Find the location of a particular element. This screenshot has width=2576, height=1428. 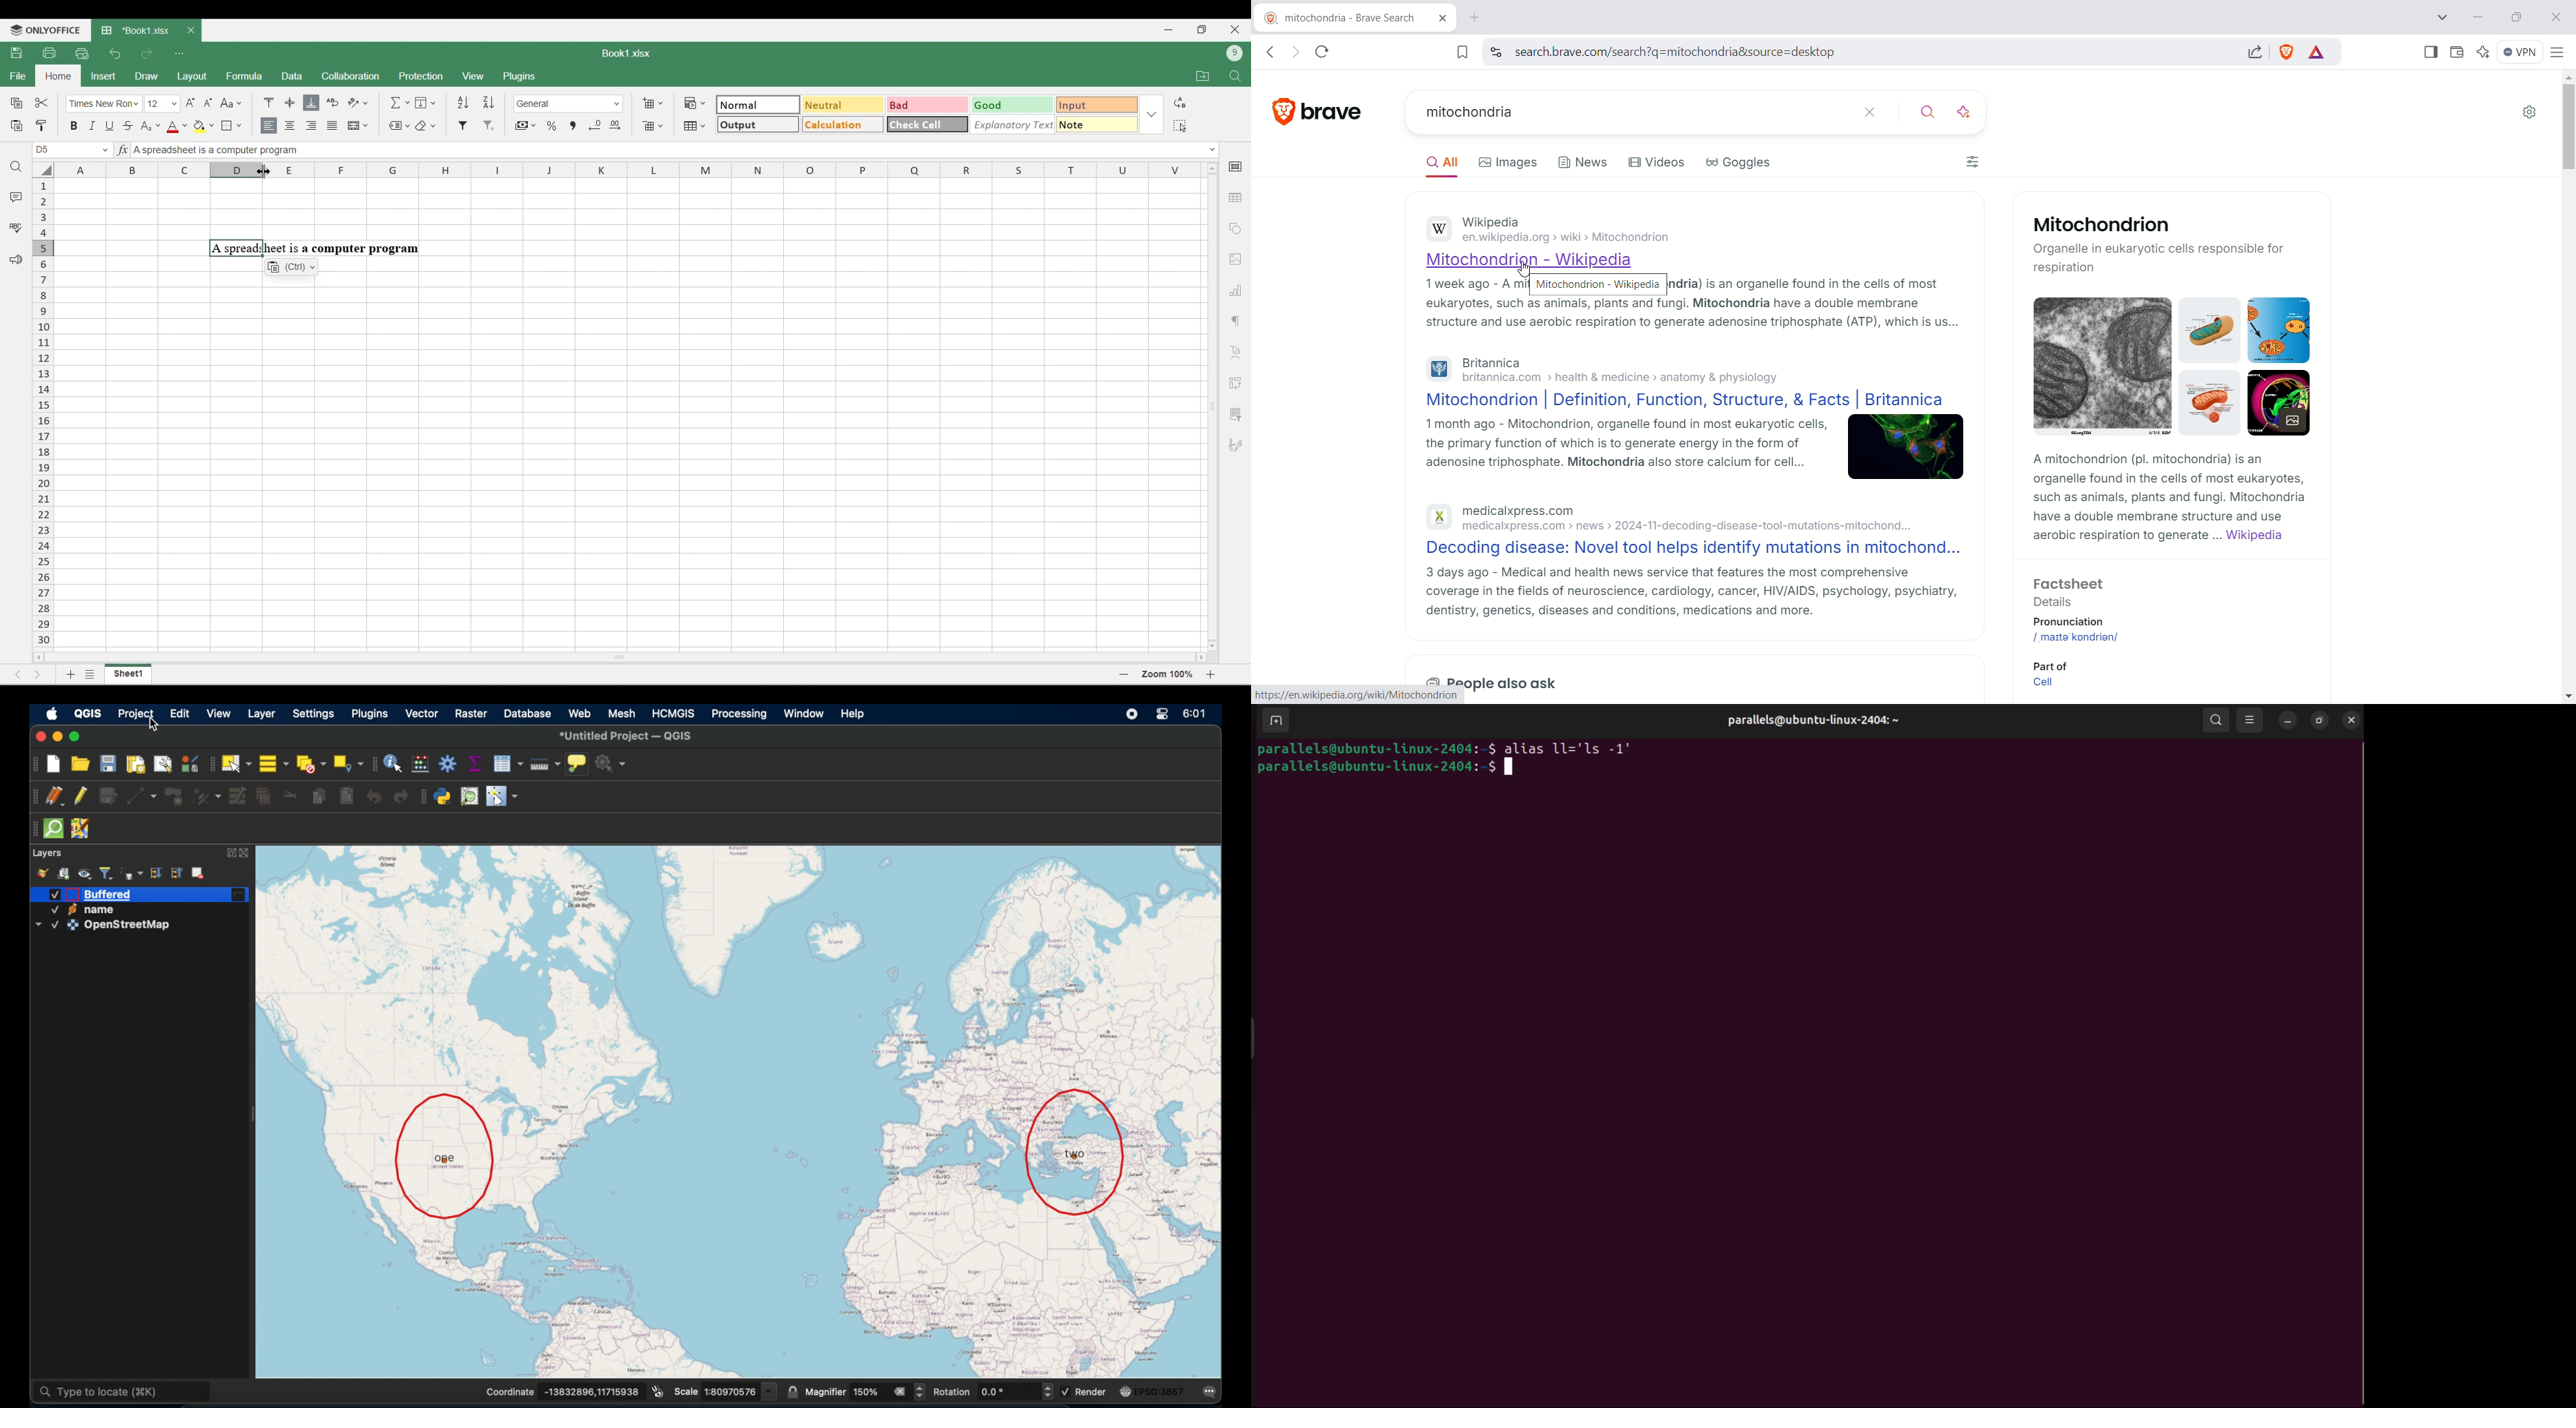

icon is located at coordinates (72, 910).